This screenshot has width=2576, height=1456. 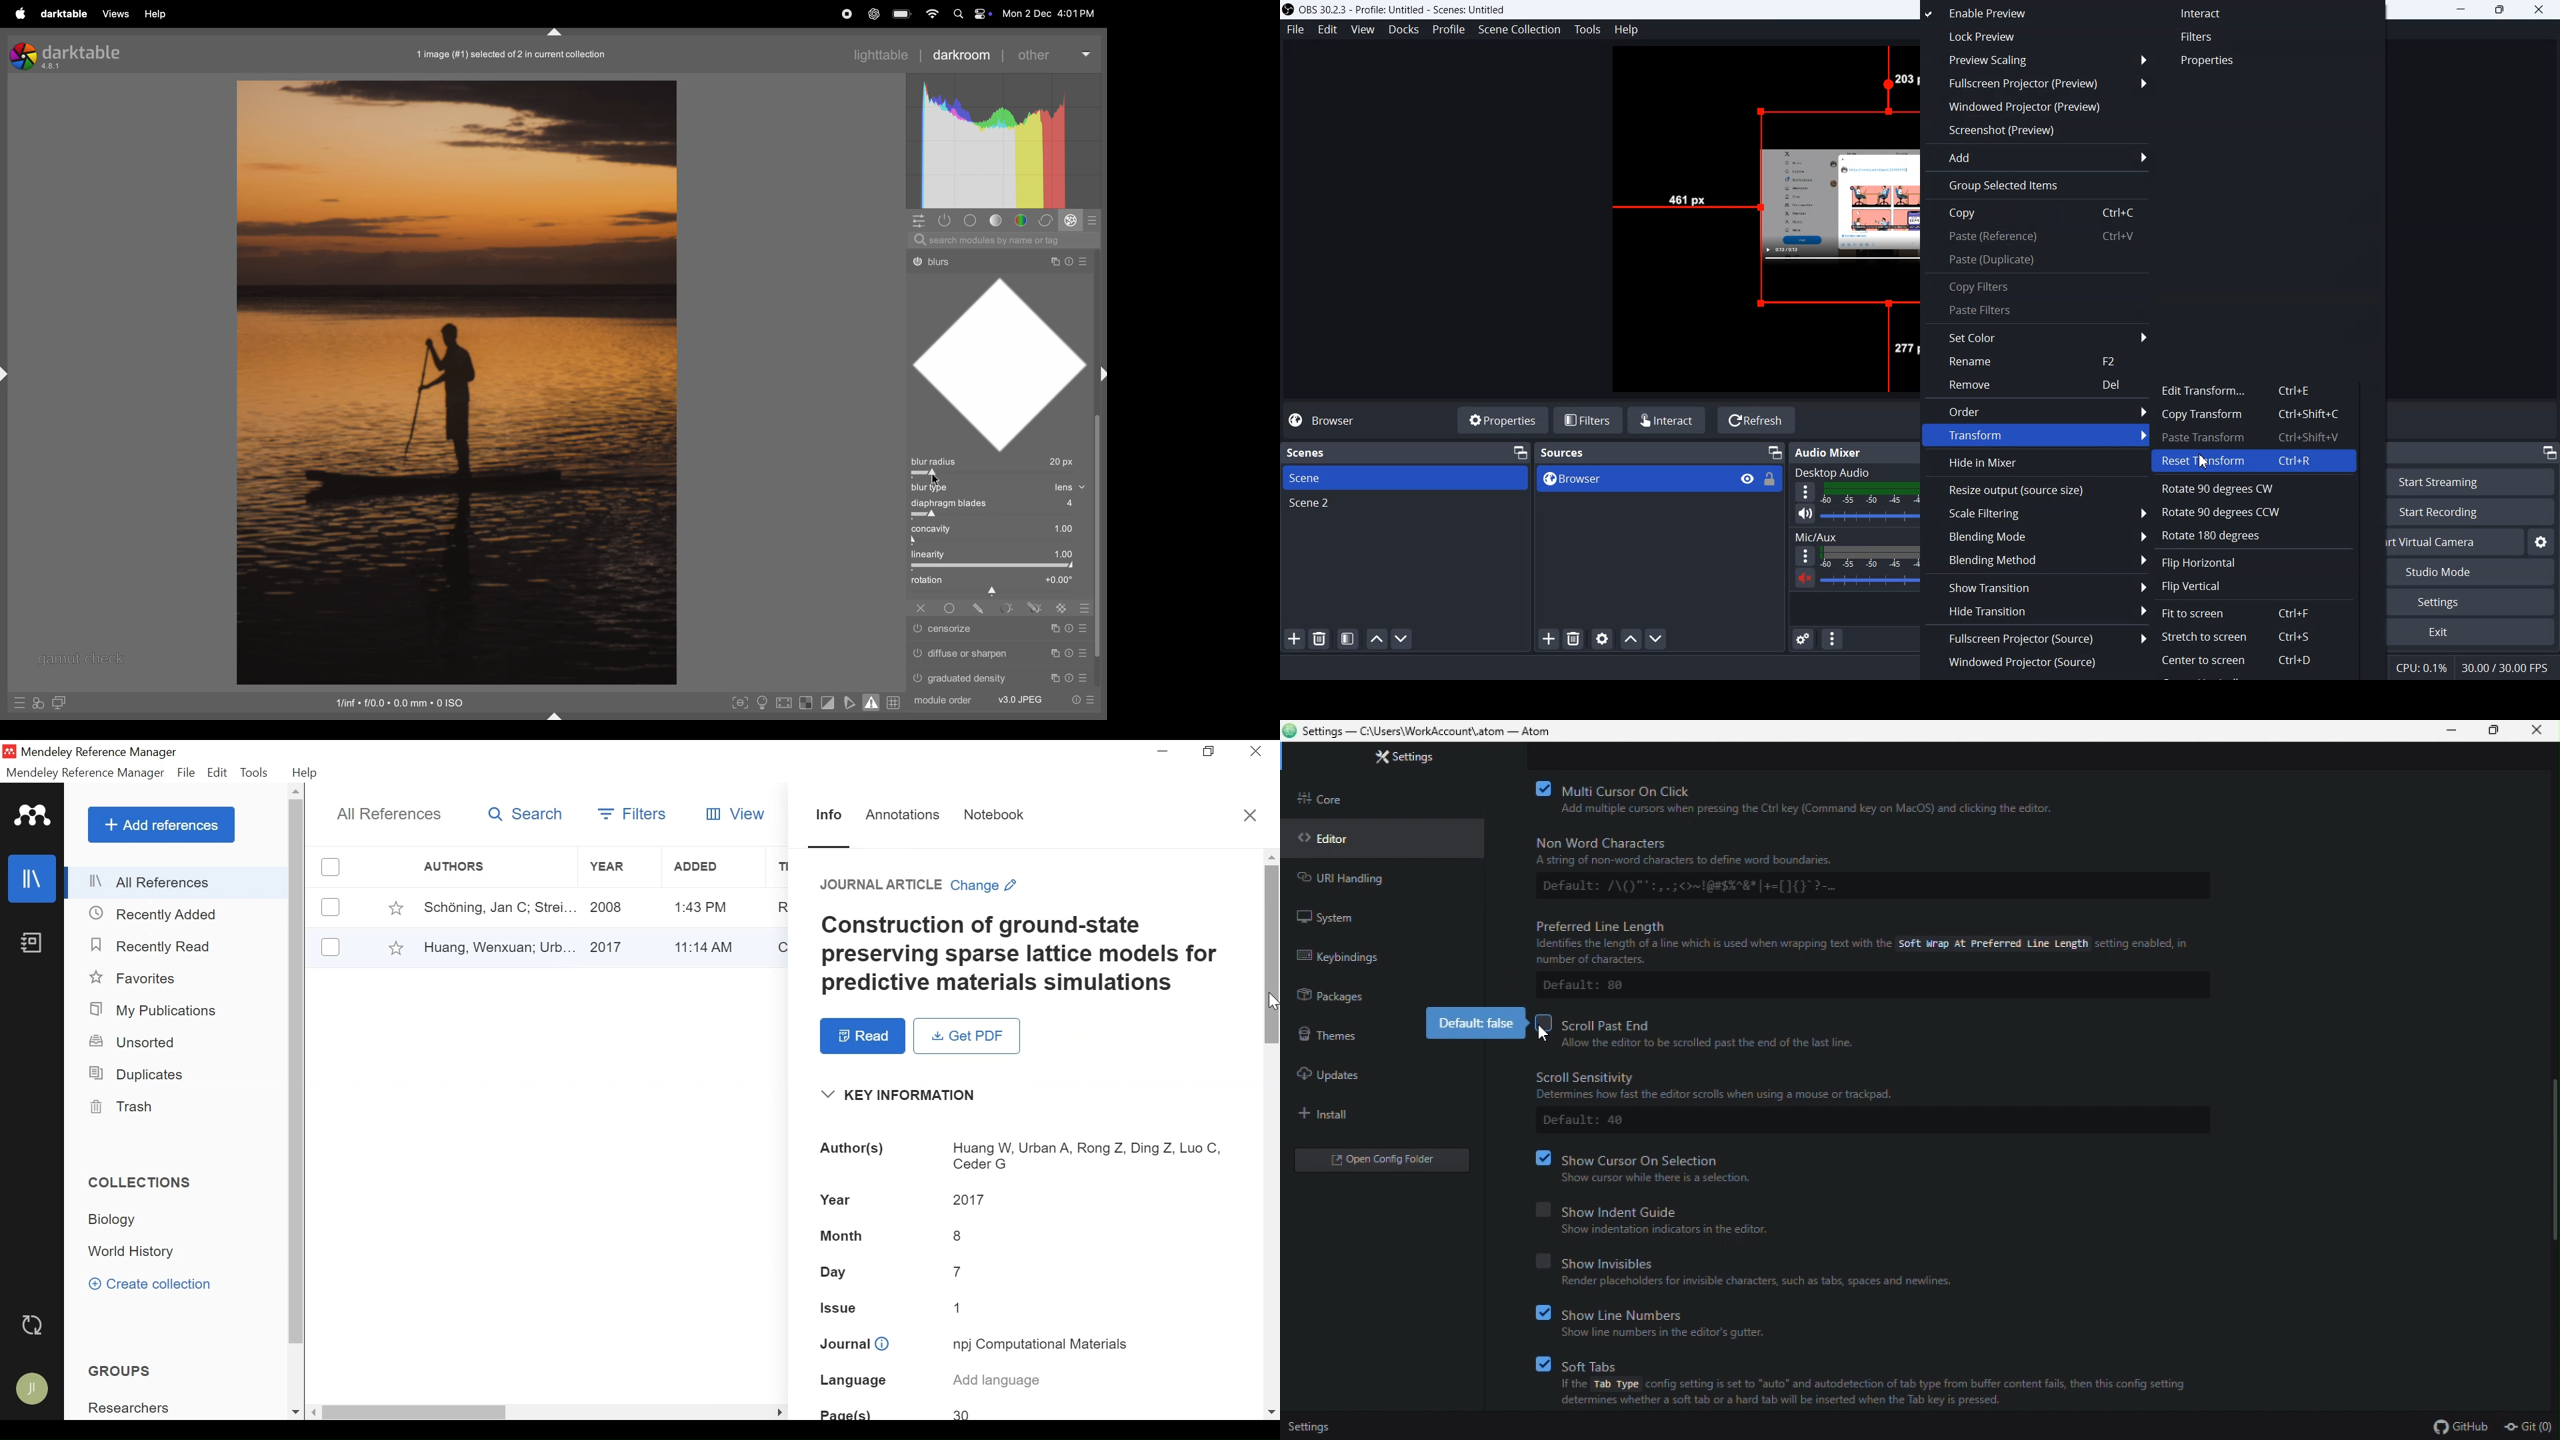 I want to click on Show indentation indicators in the editor., so click(x=1680, y=1229).